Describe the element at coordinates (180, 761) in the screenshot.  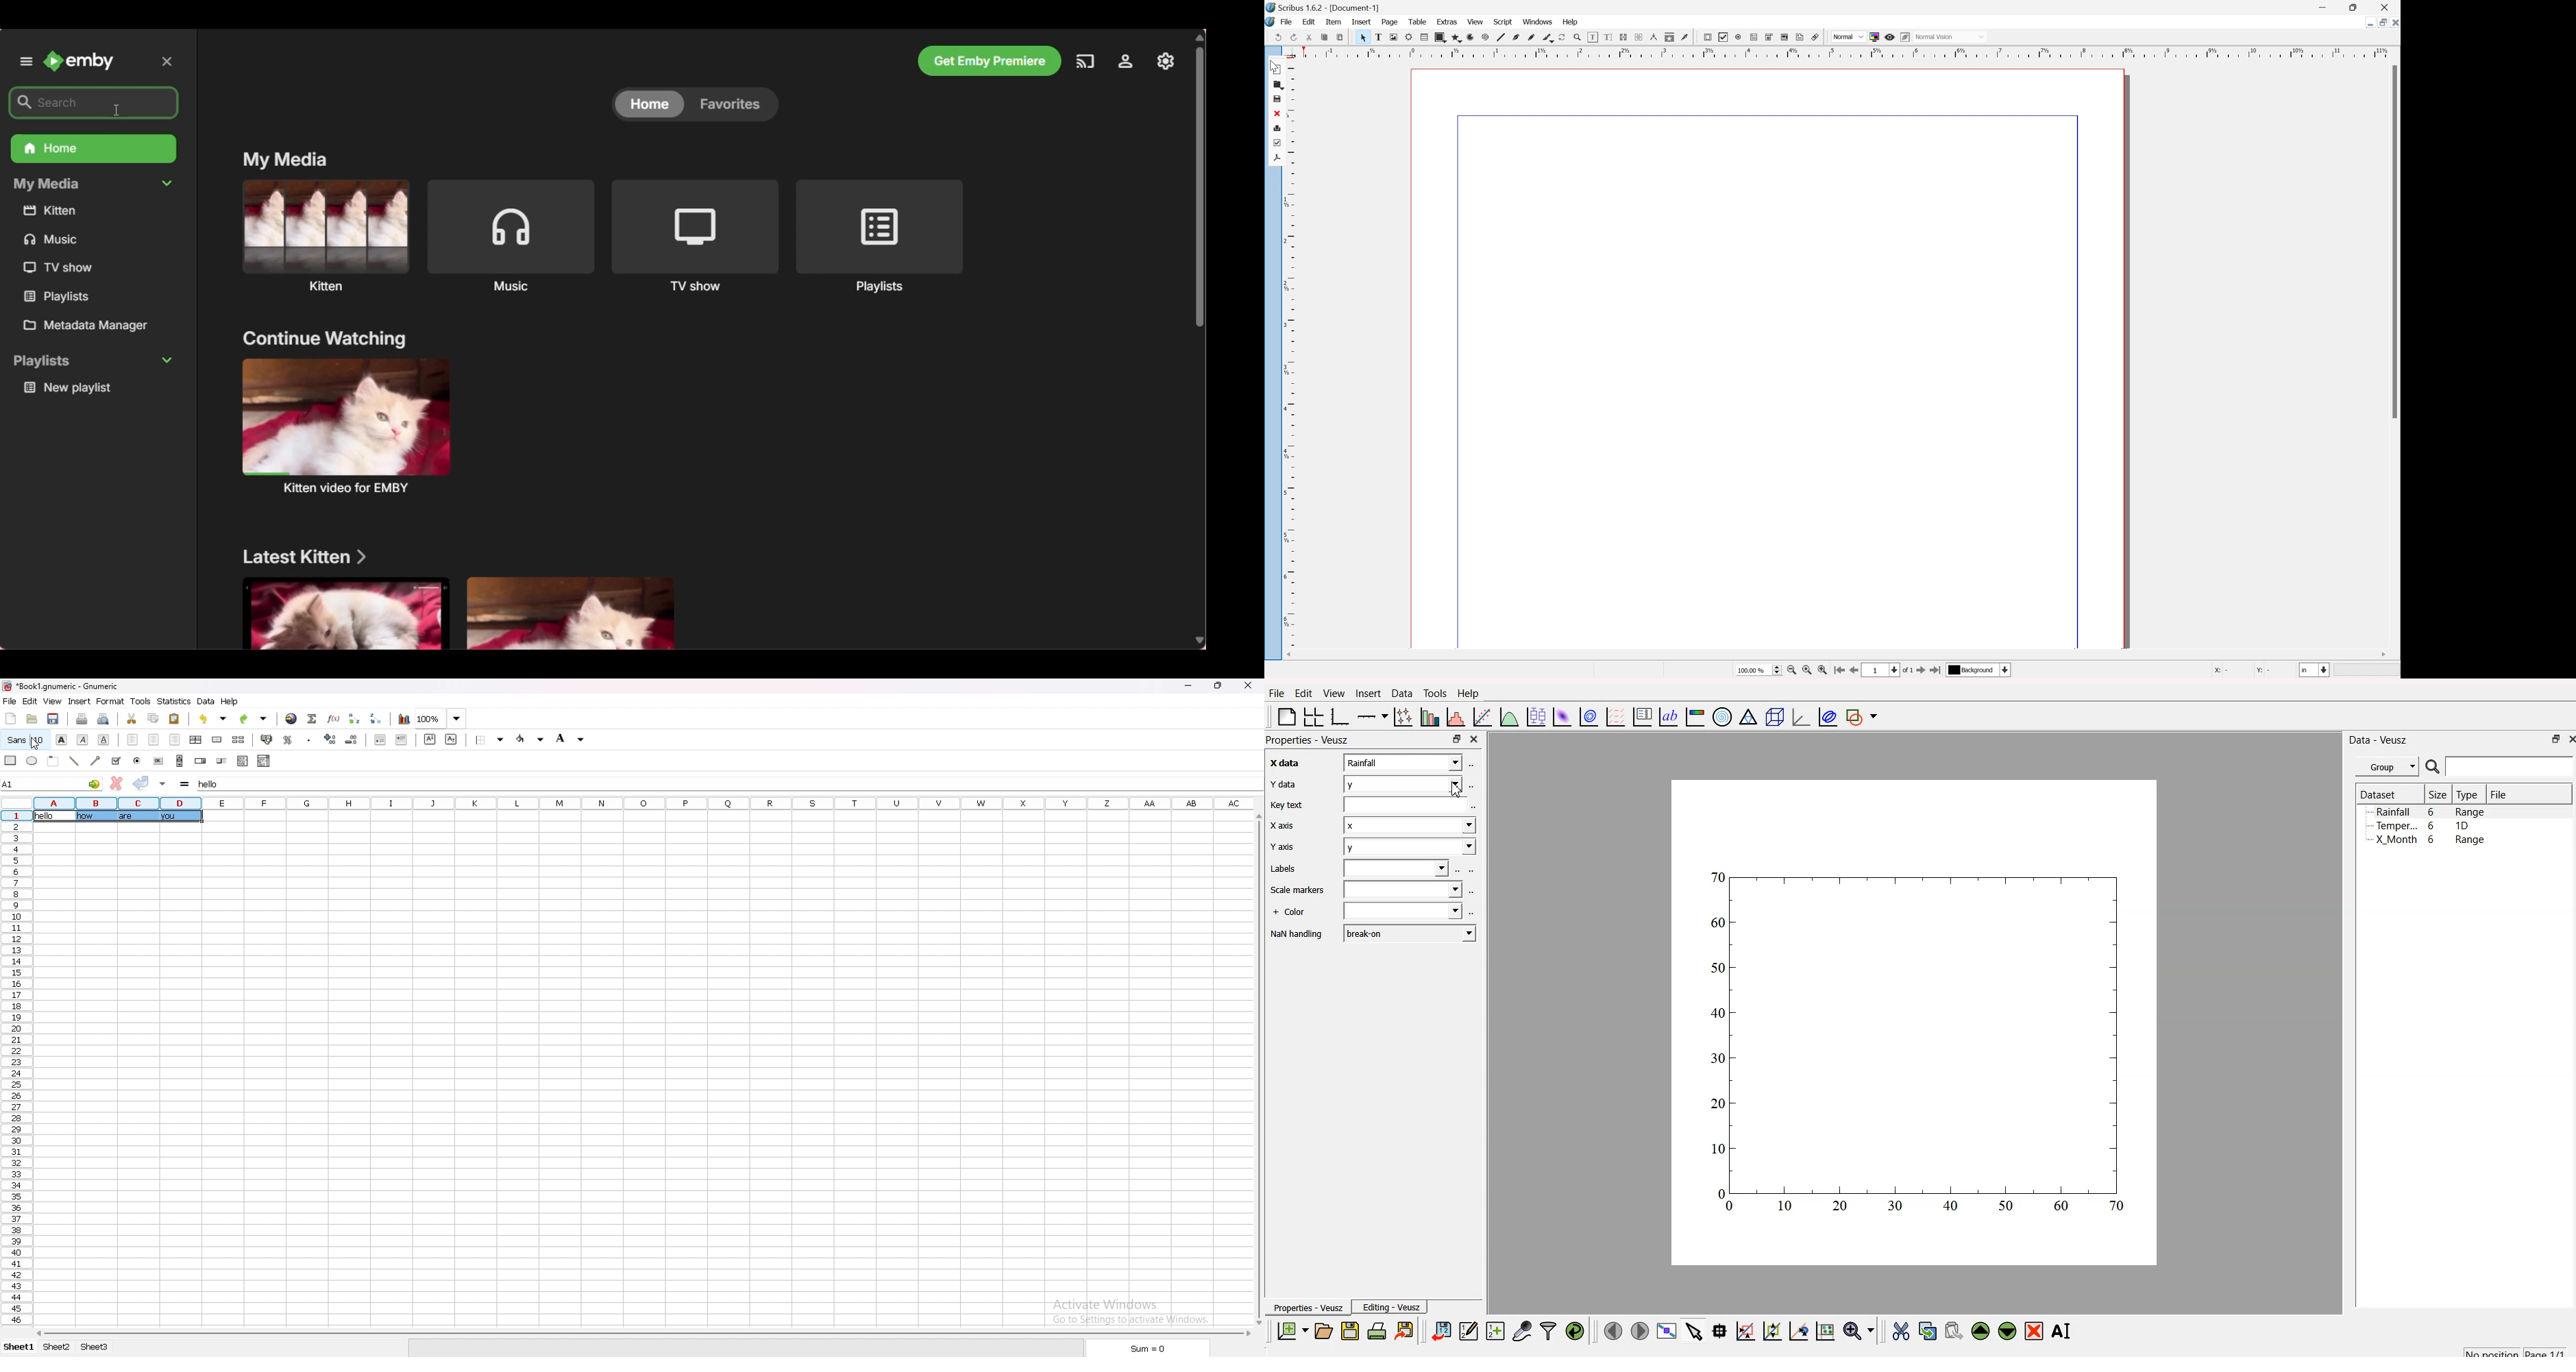
I see `scroll bar` at that location.